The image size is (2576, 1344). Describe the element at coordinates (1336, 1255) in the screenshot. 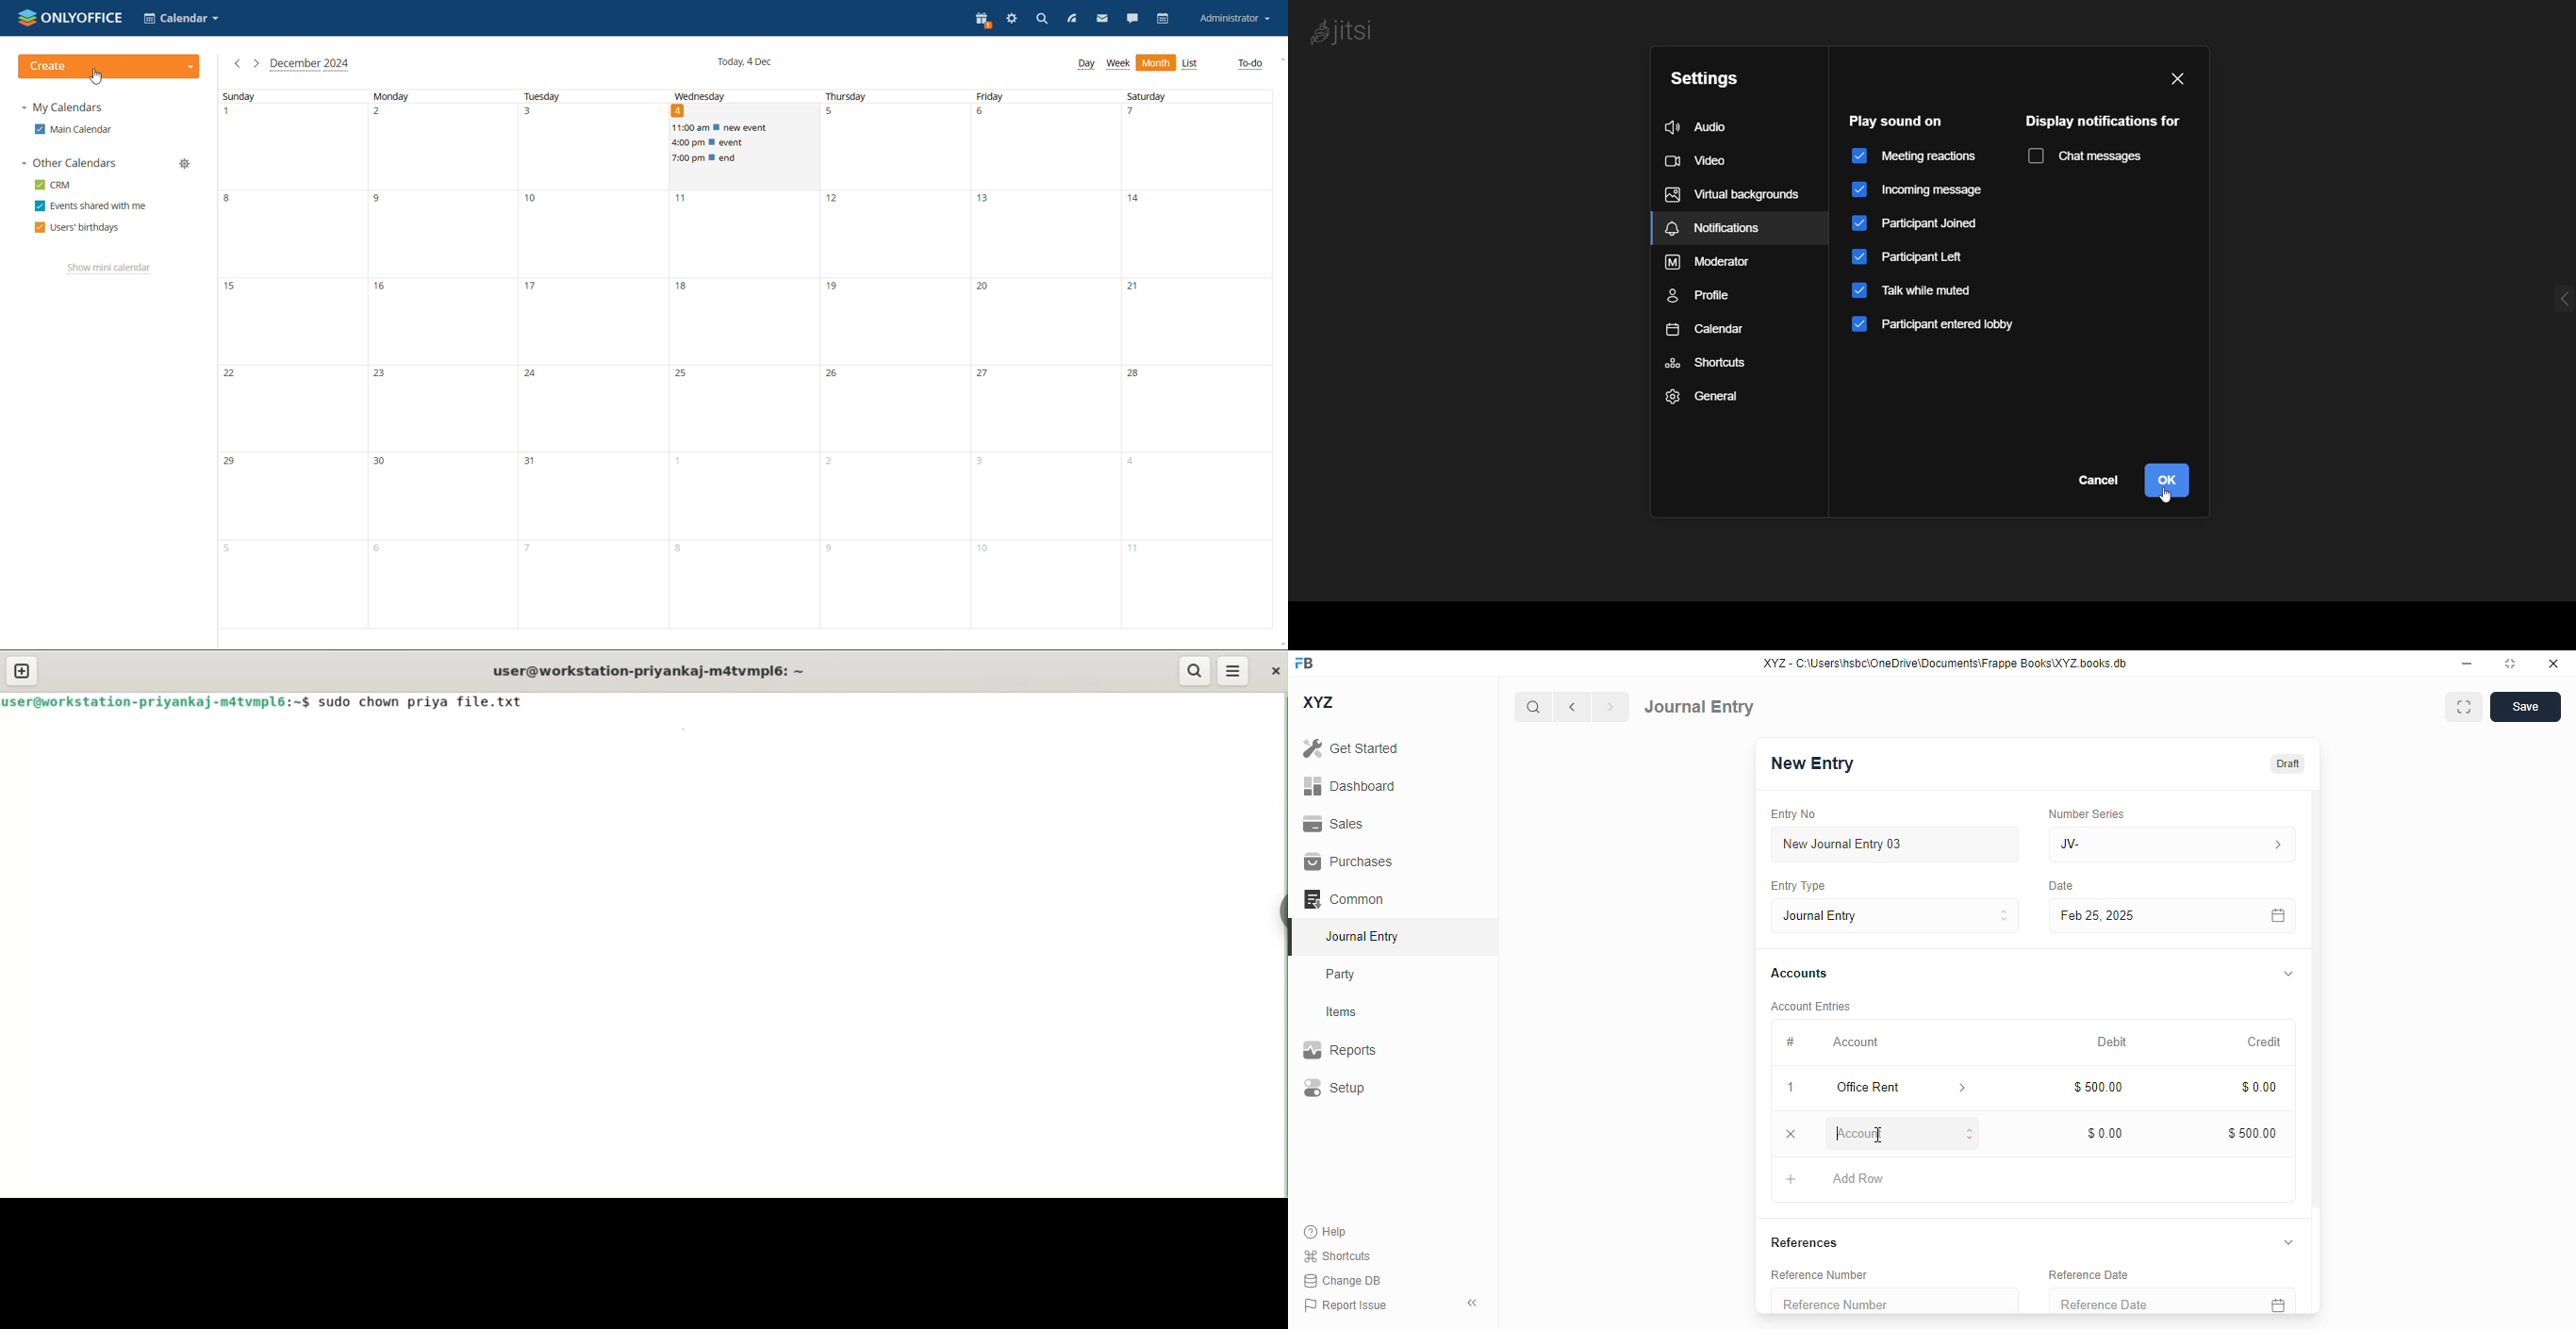

I see `shortcuts` at that location.